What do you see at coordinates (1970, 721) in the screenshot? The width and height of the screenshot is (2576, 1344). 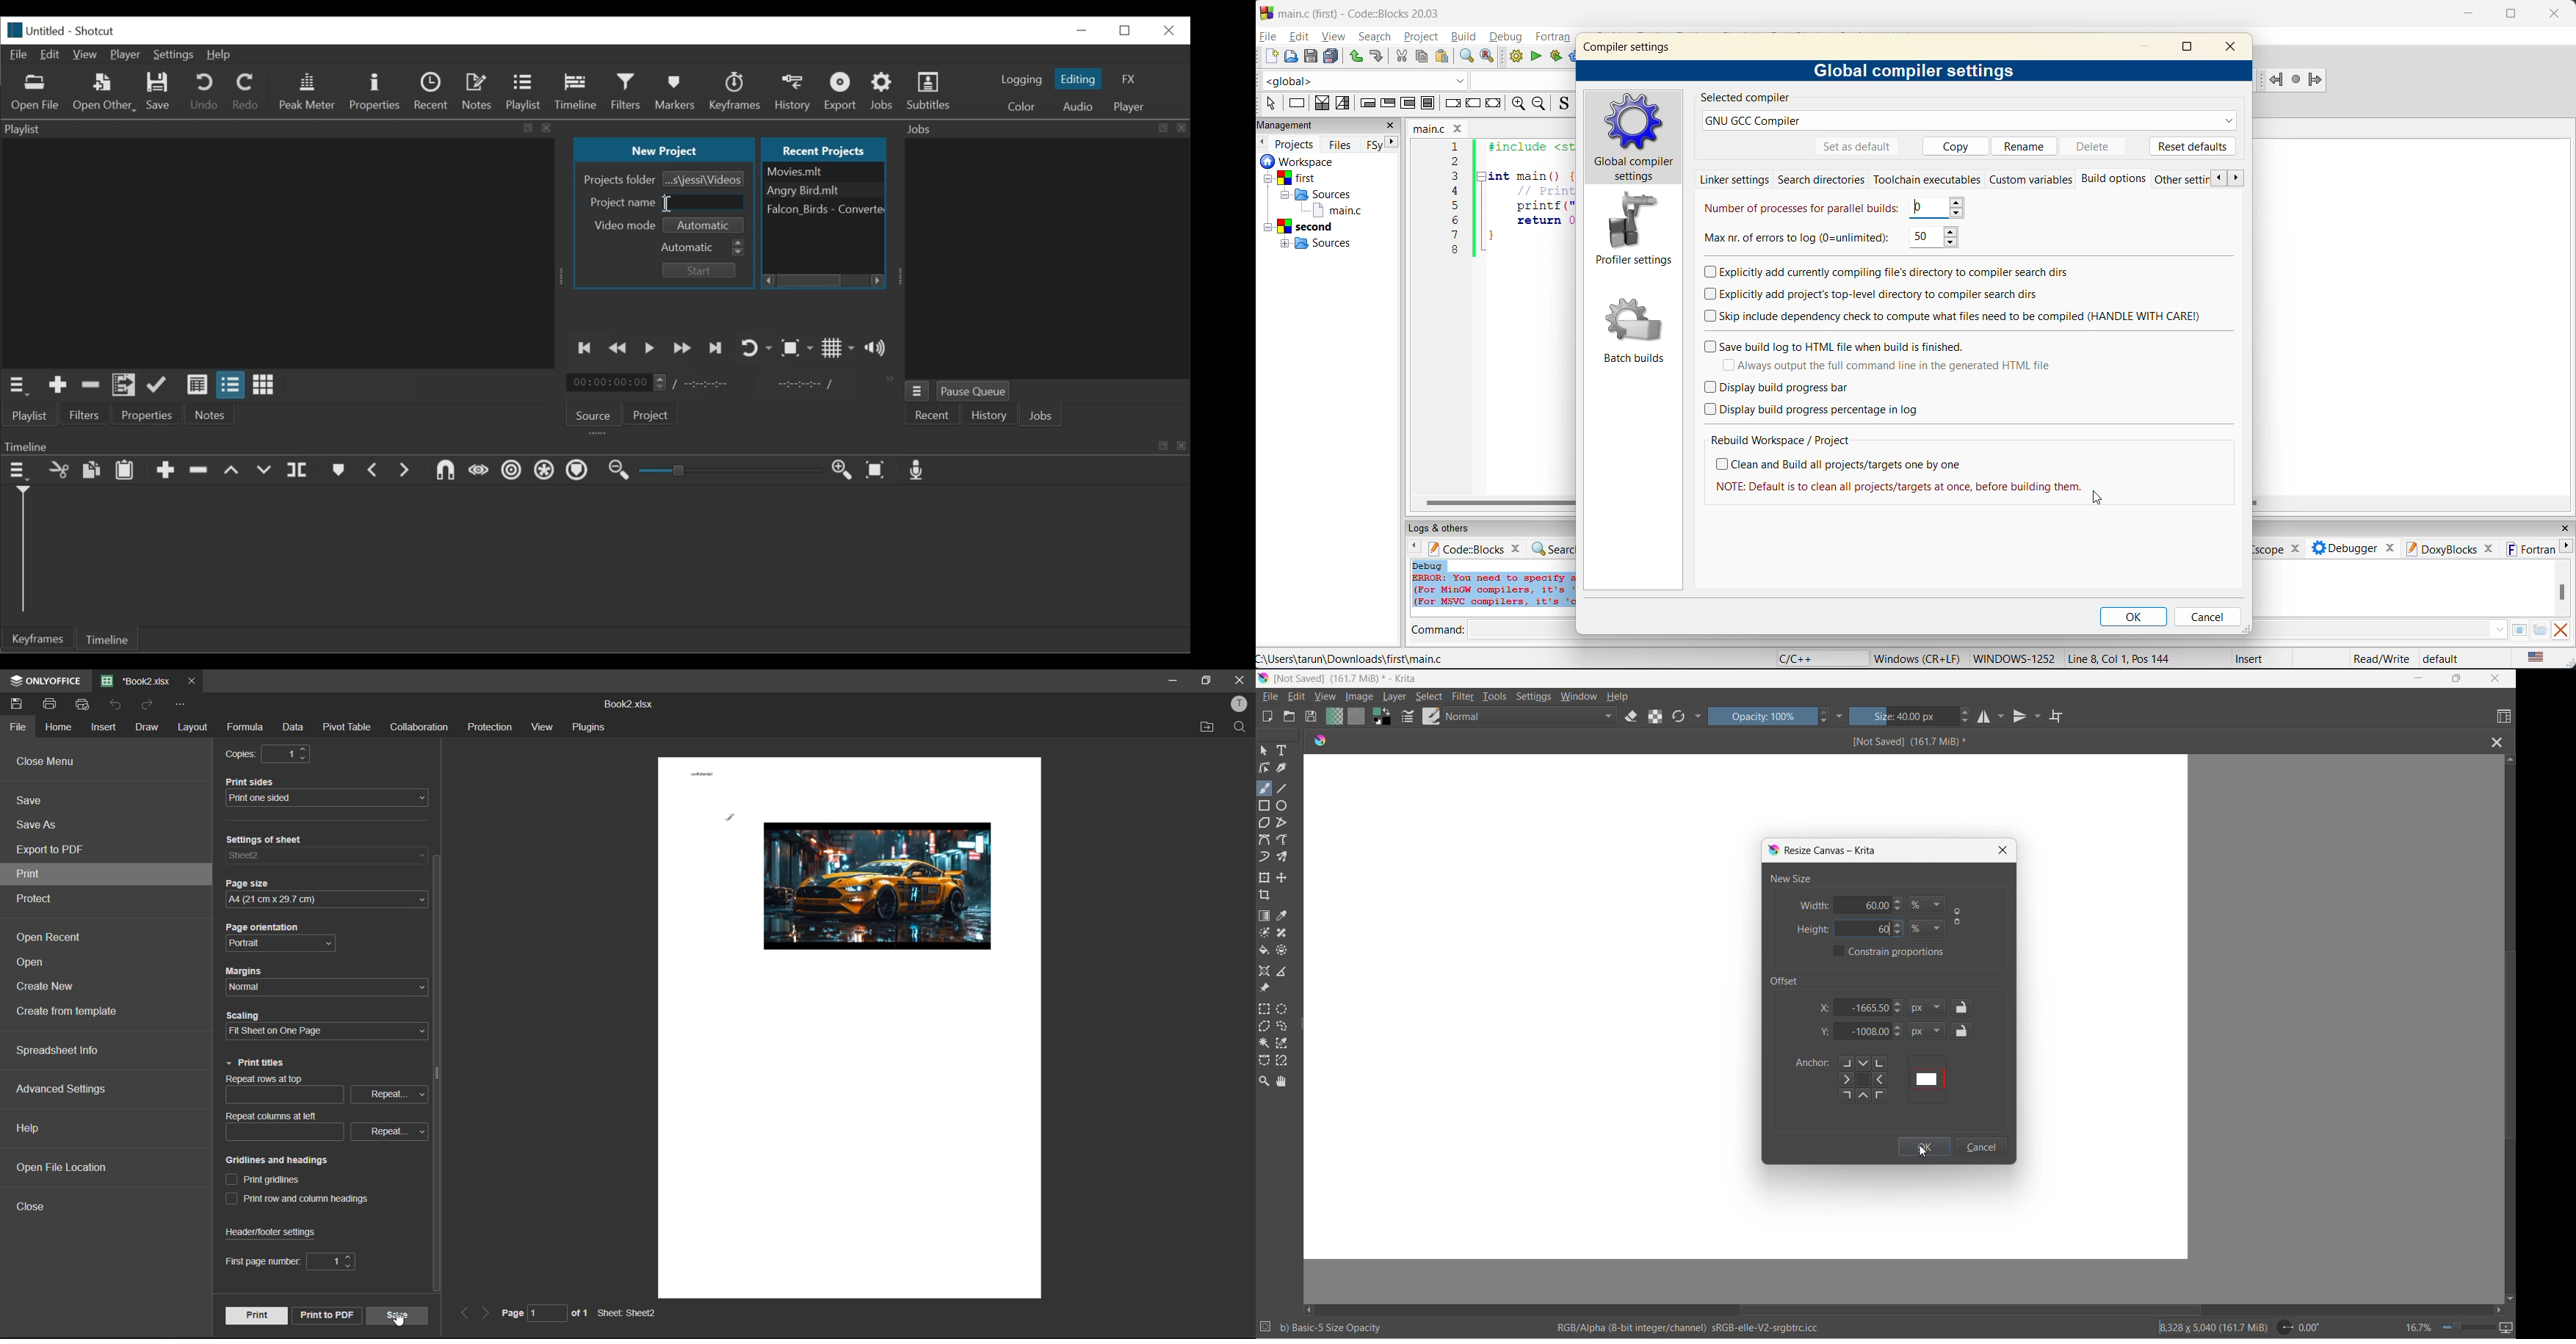 I see `decrement size` at bounding box center [1970, 721].